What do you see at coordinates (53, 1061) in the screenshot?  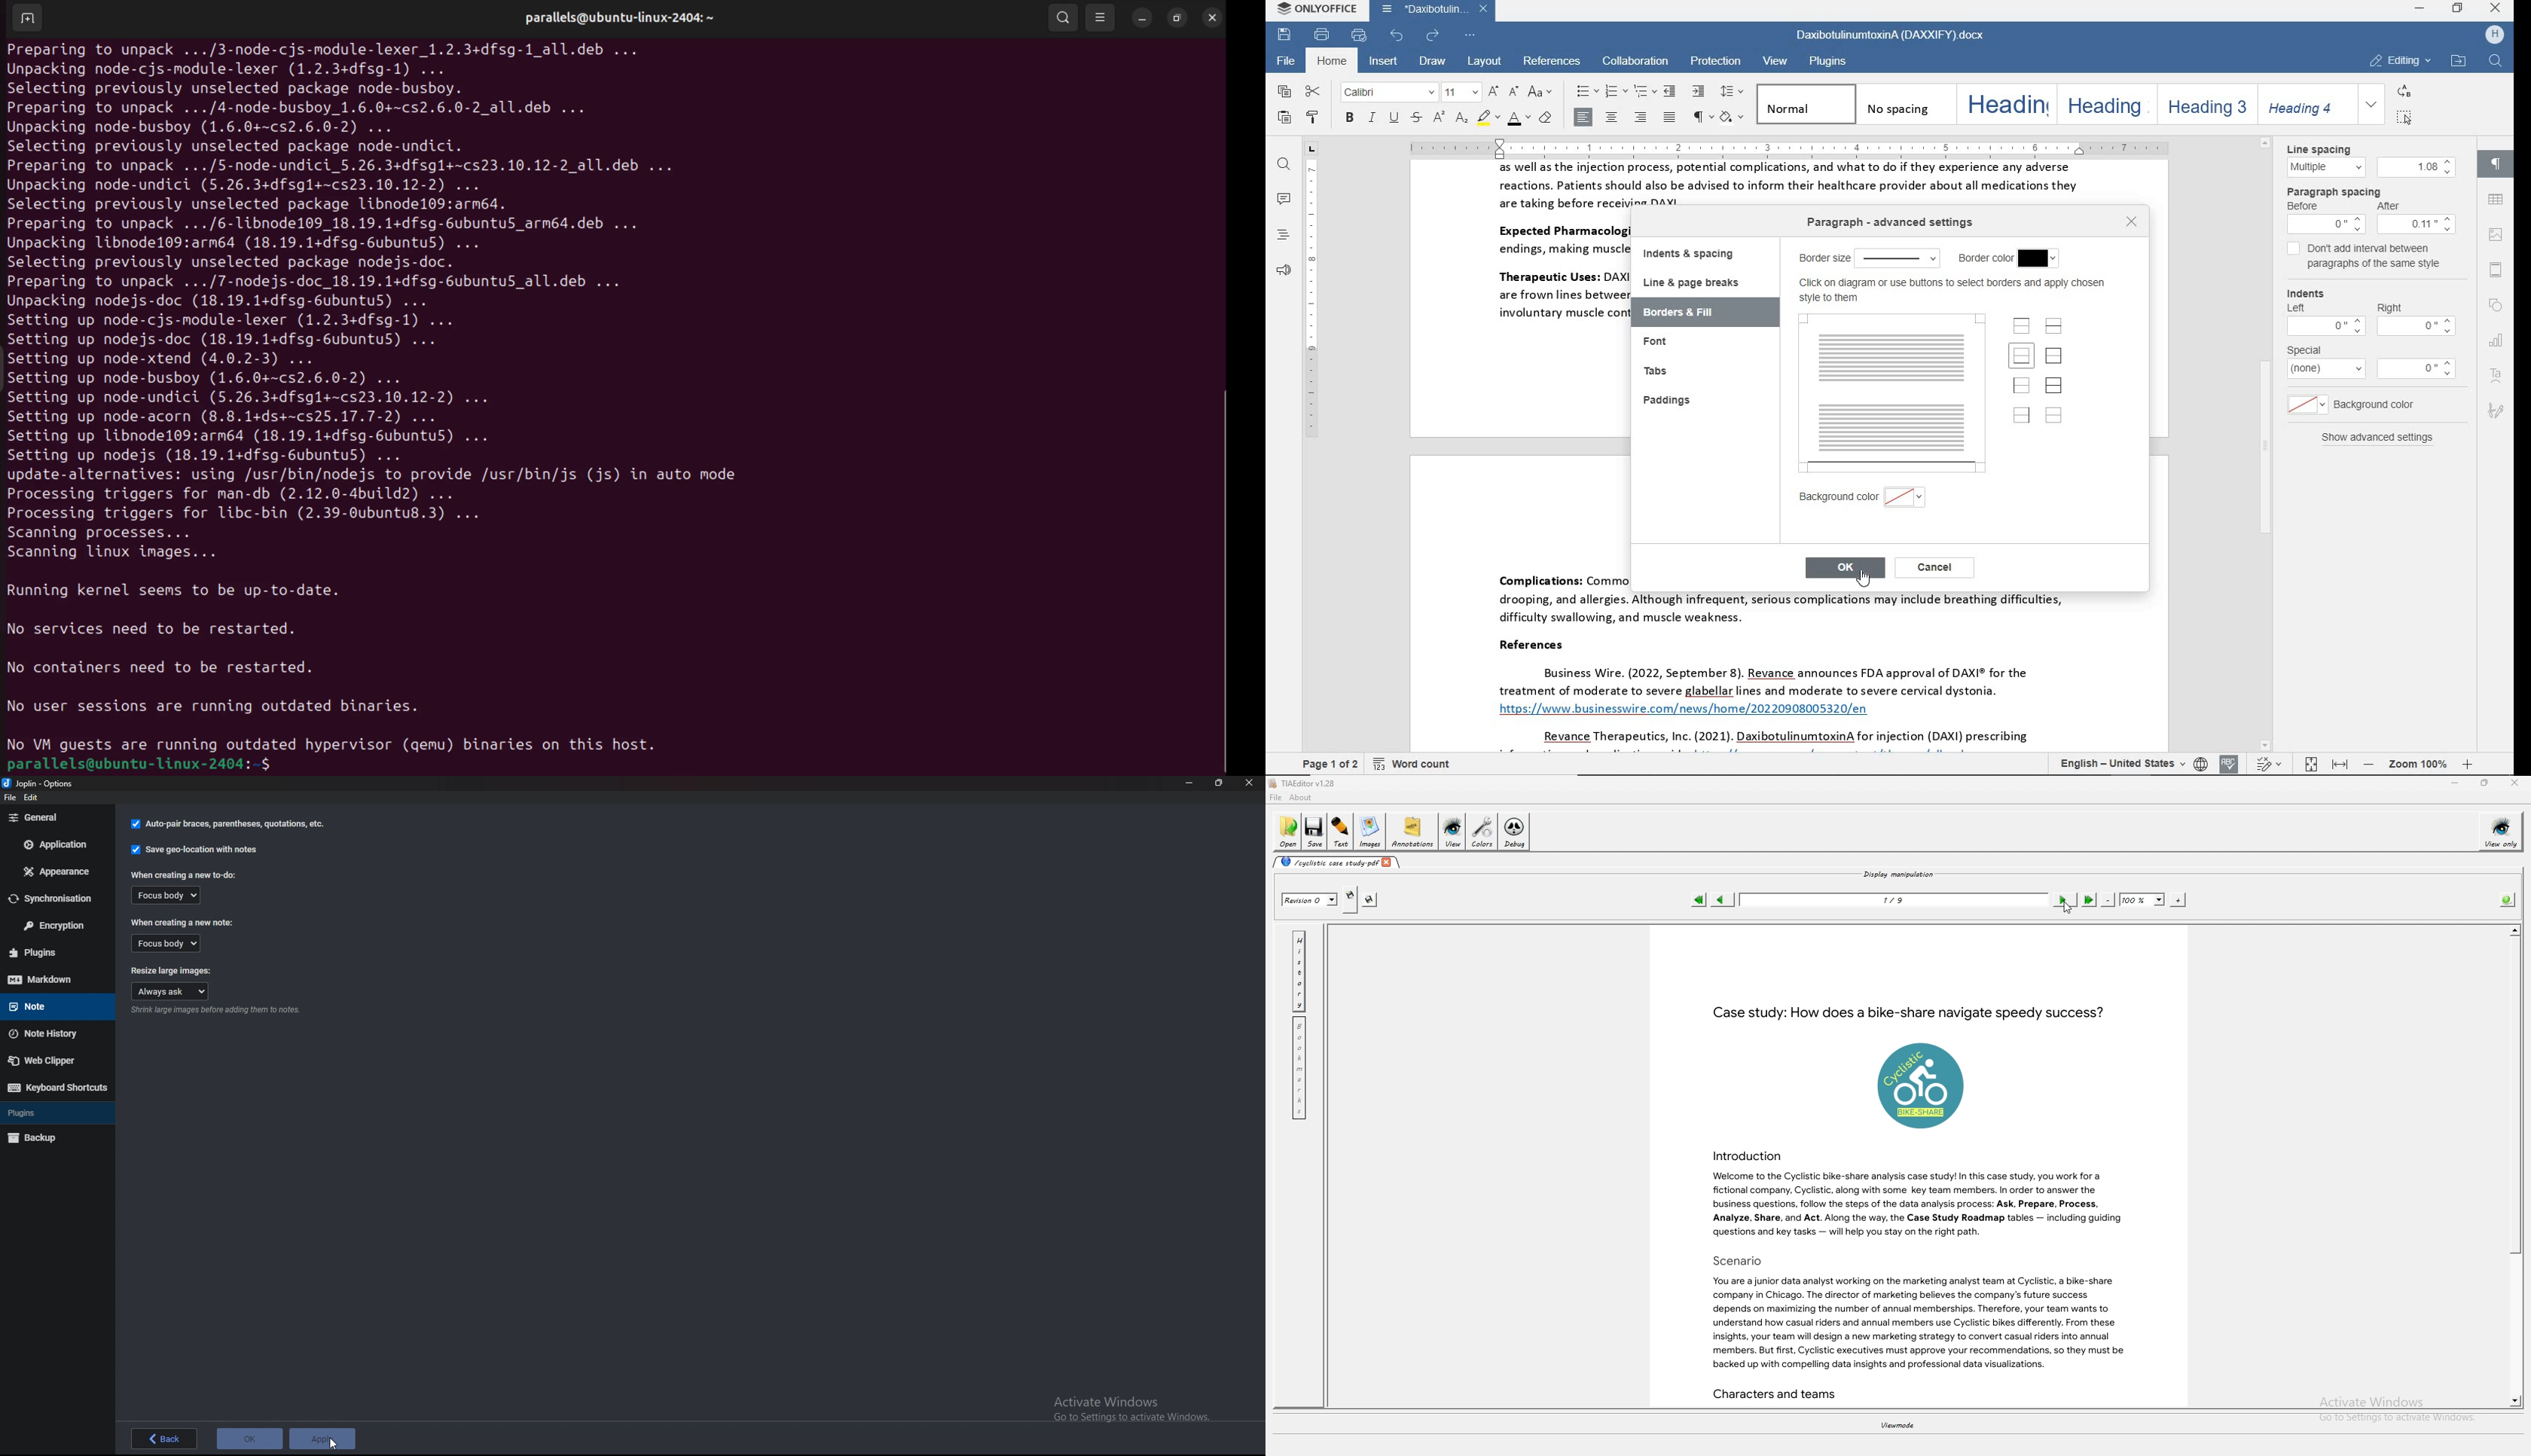 I see `Web Clipper` at bounding box center [53, 1061].